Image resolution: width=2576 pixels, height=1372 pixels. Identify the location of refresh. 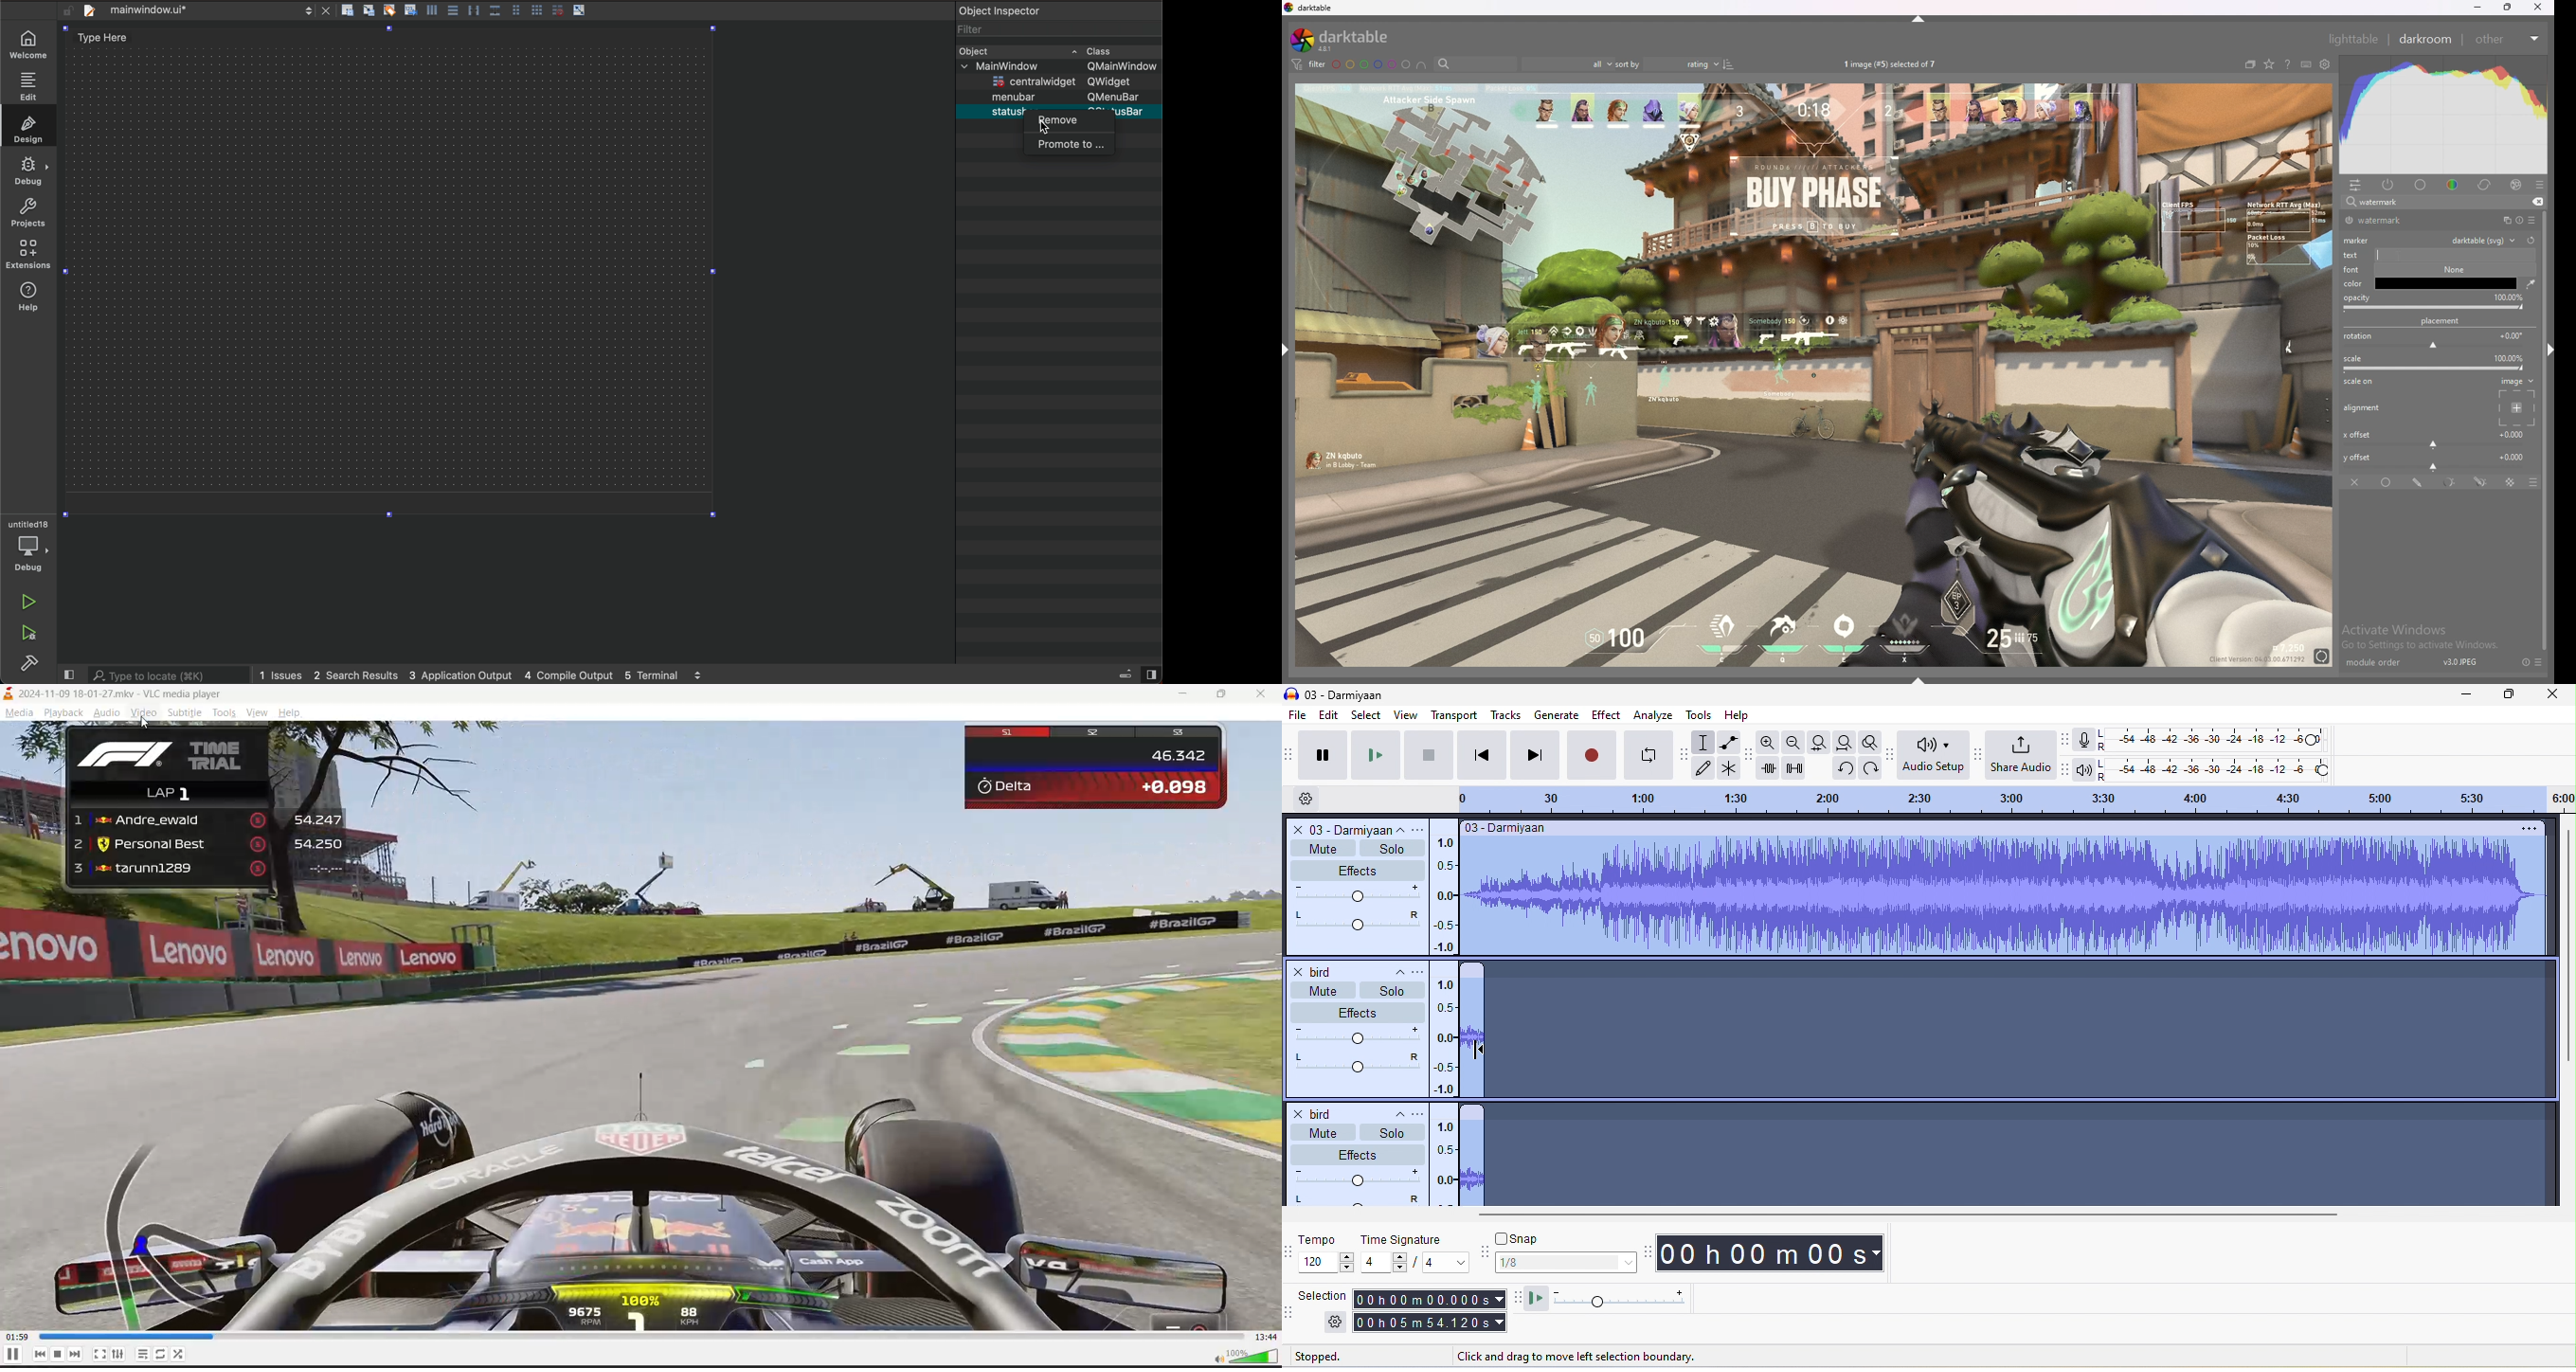
(2531, 240).